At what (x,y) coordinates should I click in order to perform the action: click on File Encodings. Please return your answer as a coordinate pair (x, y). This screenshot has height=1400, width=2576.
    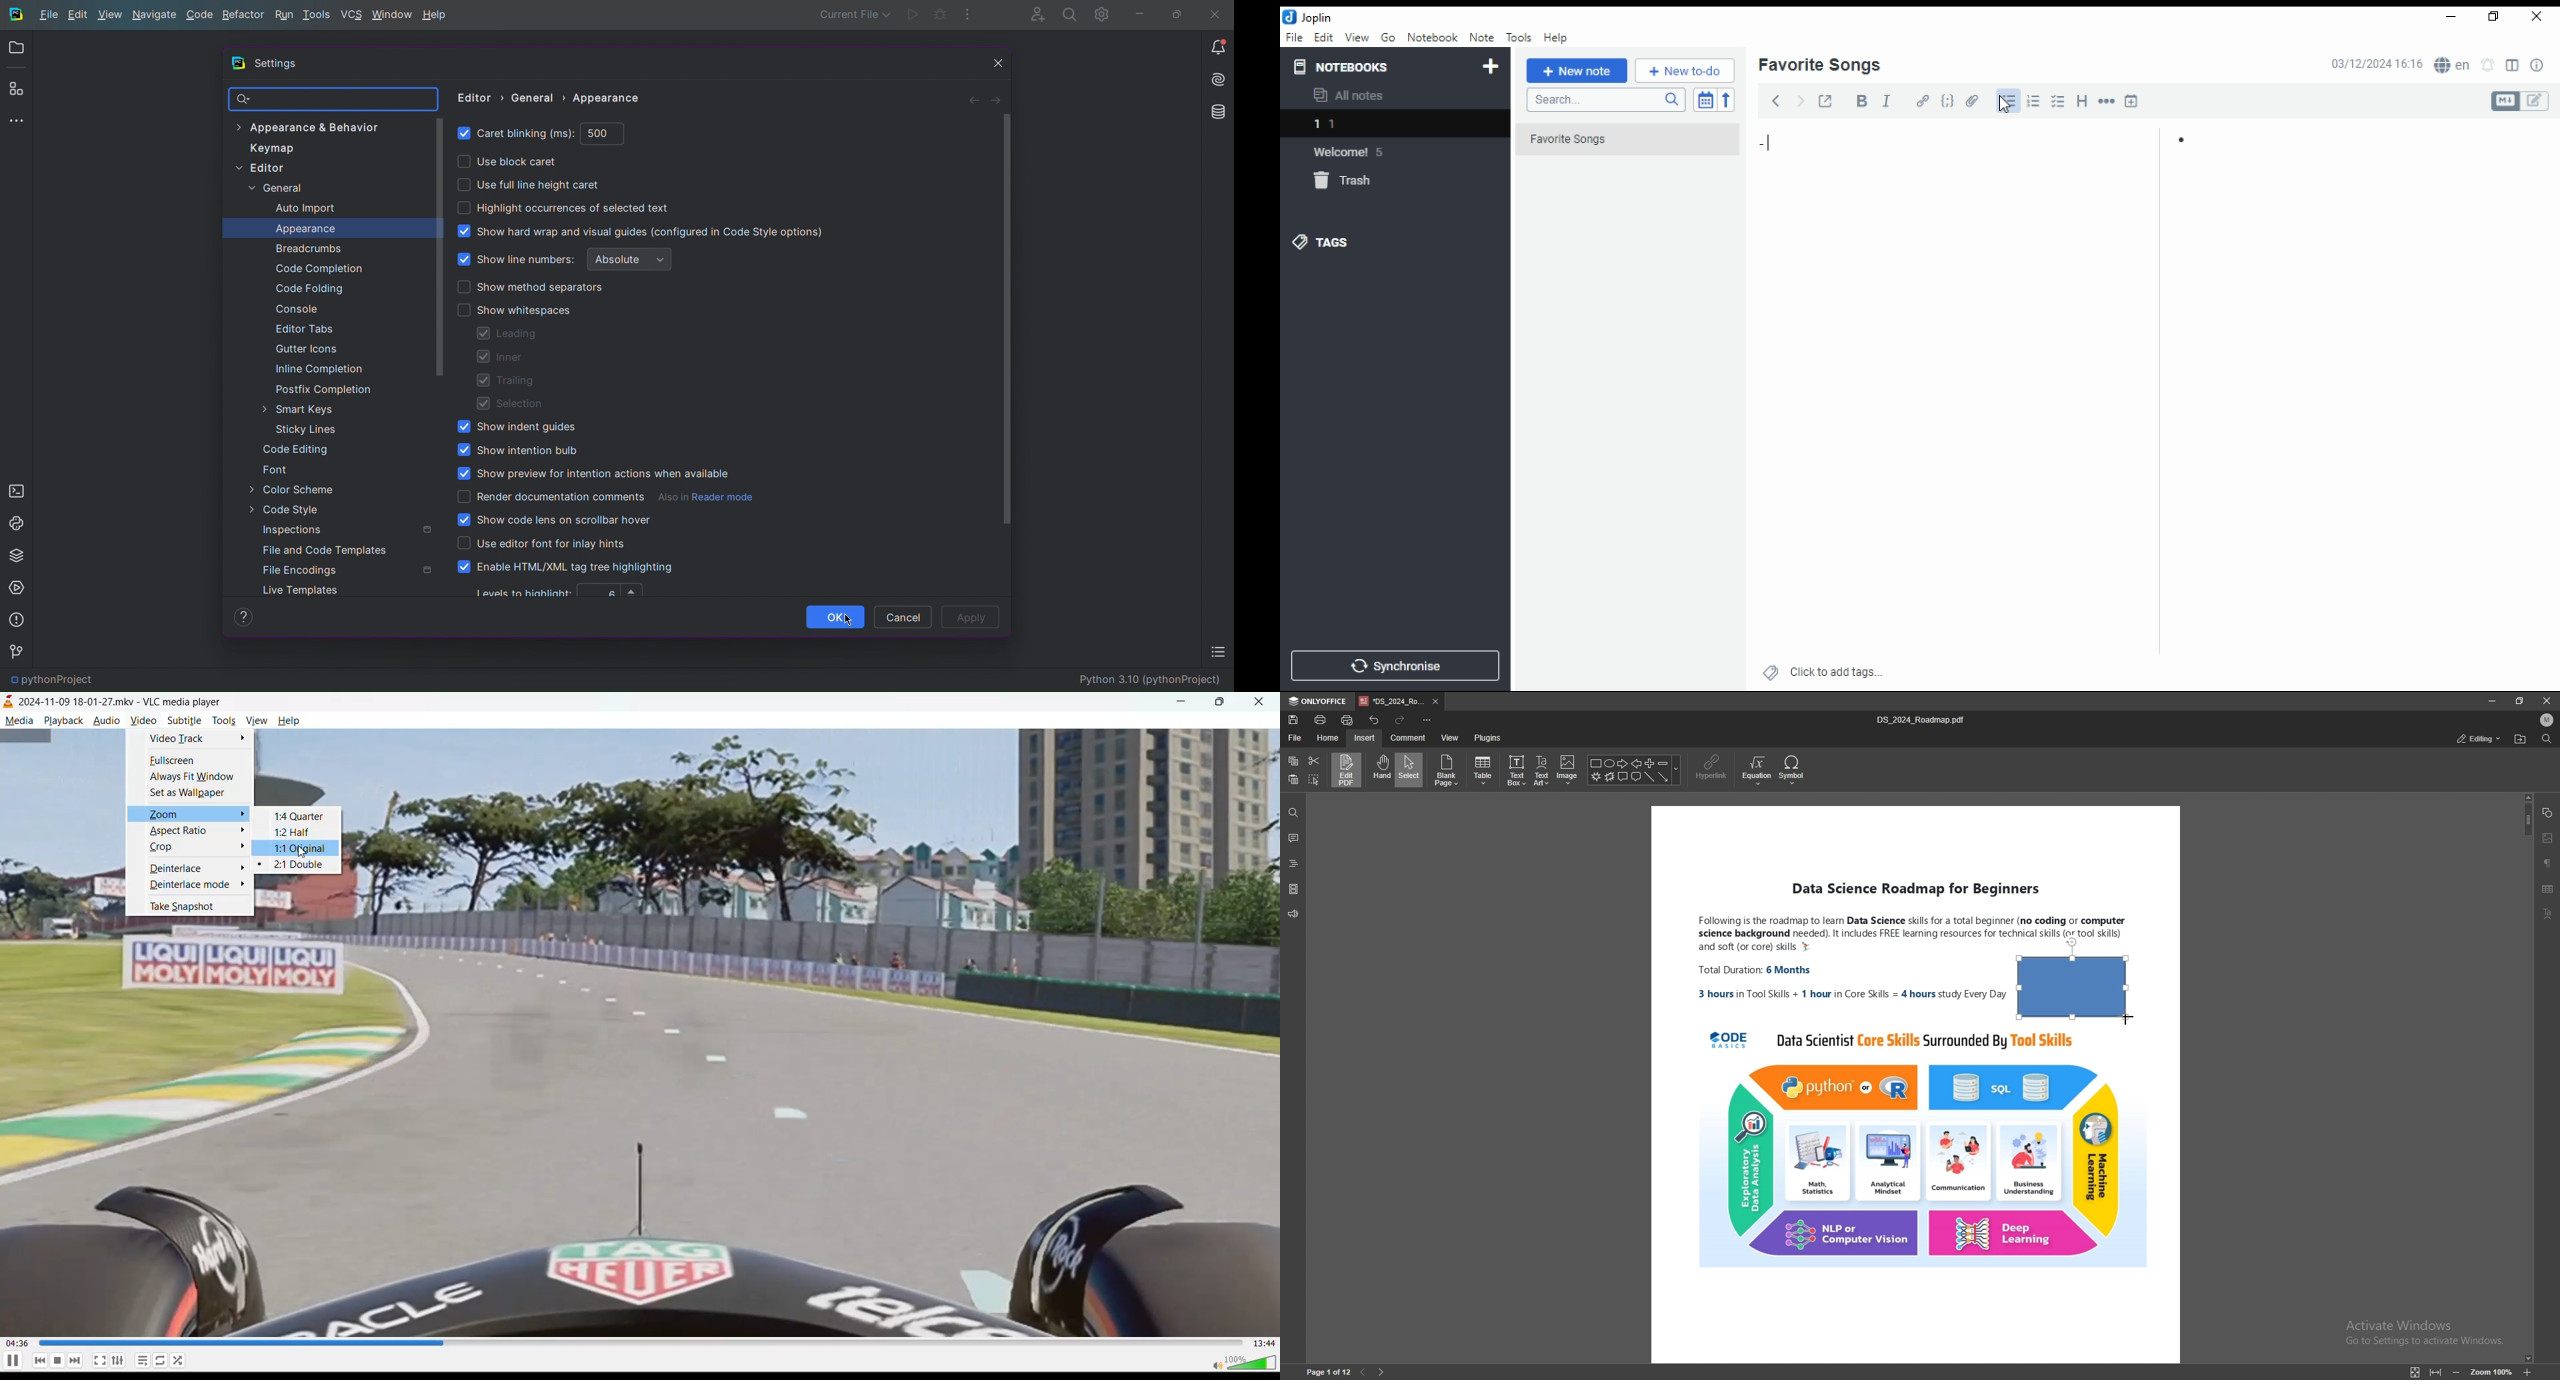
    Looking at the image, I should click on (302, 571).